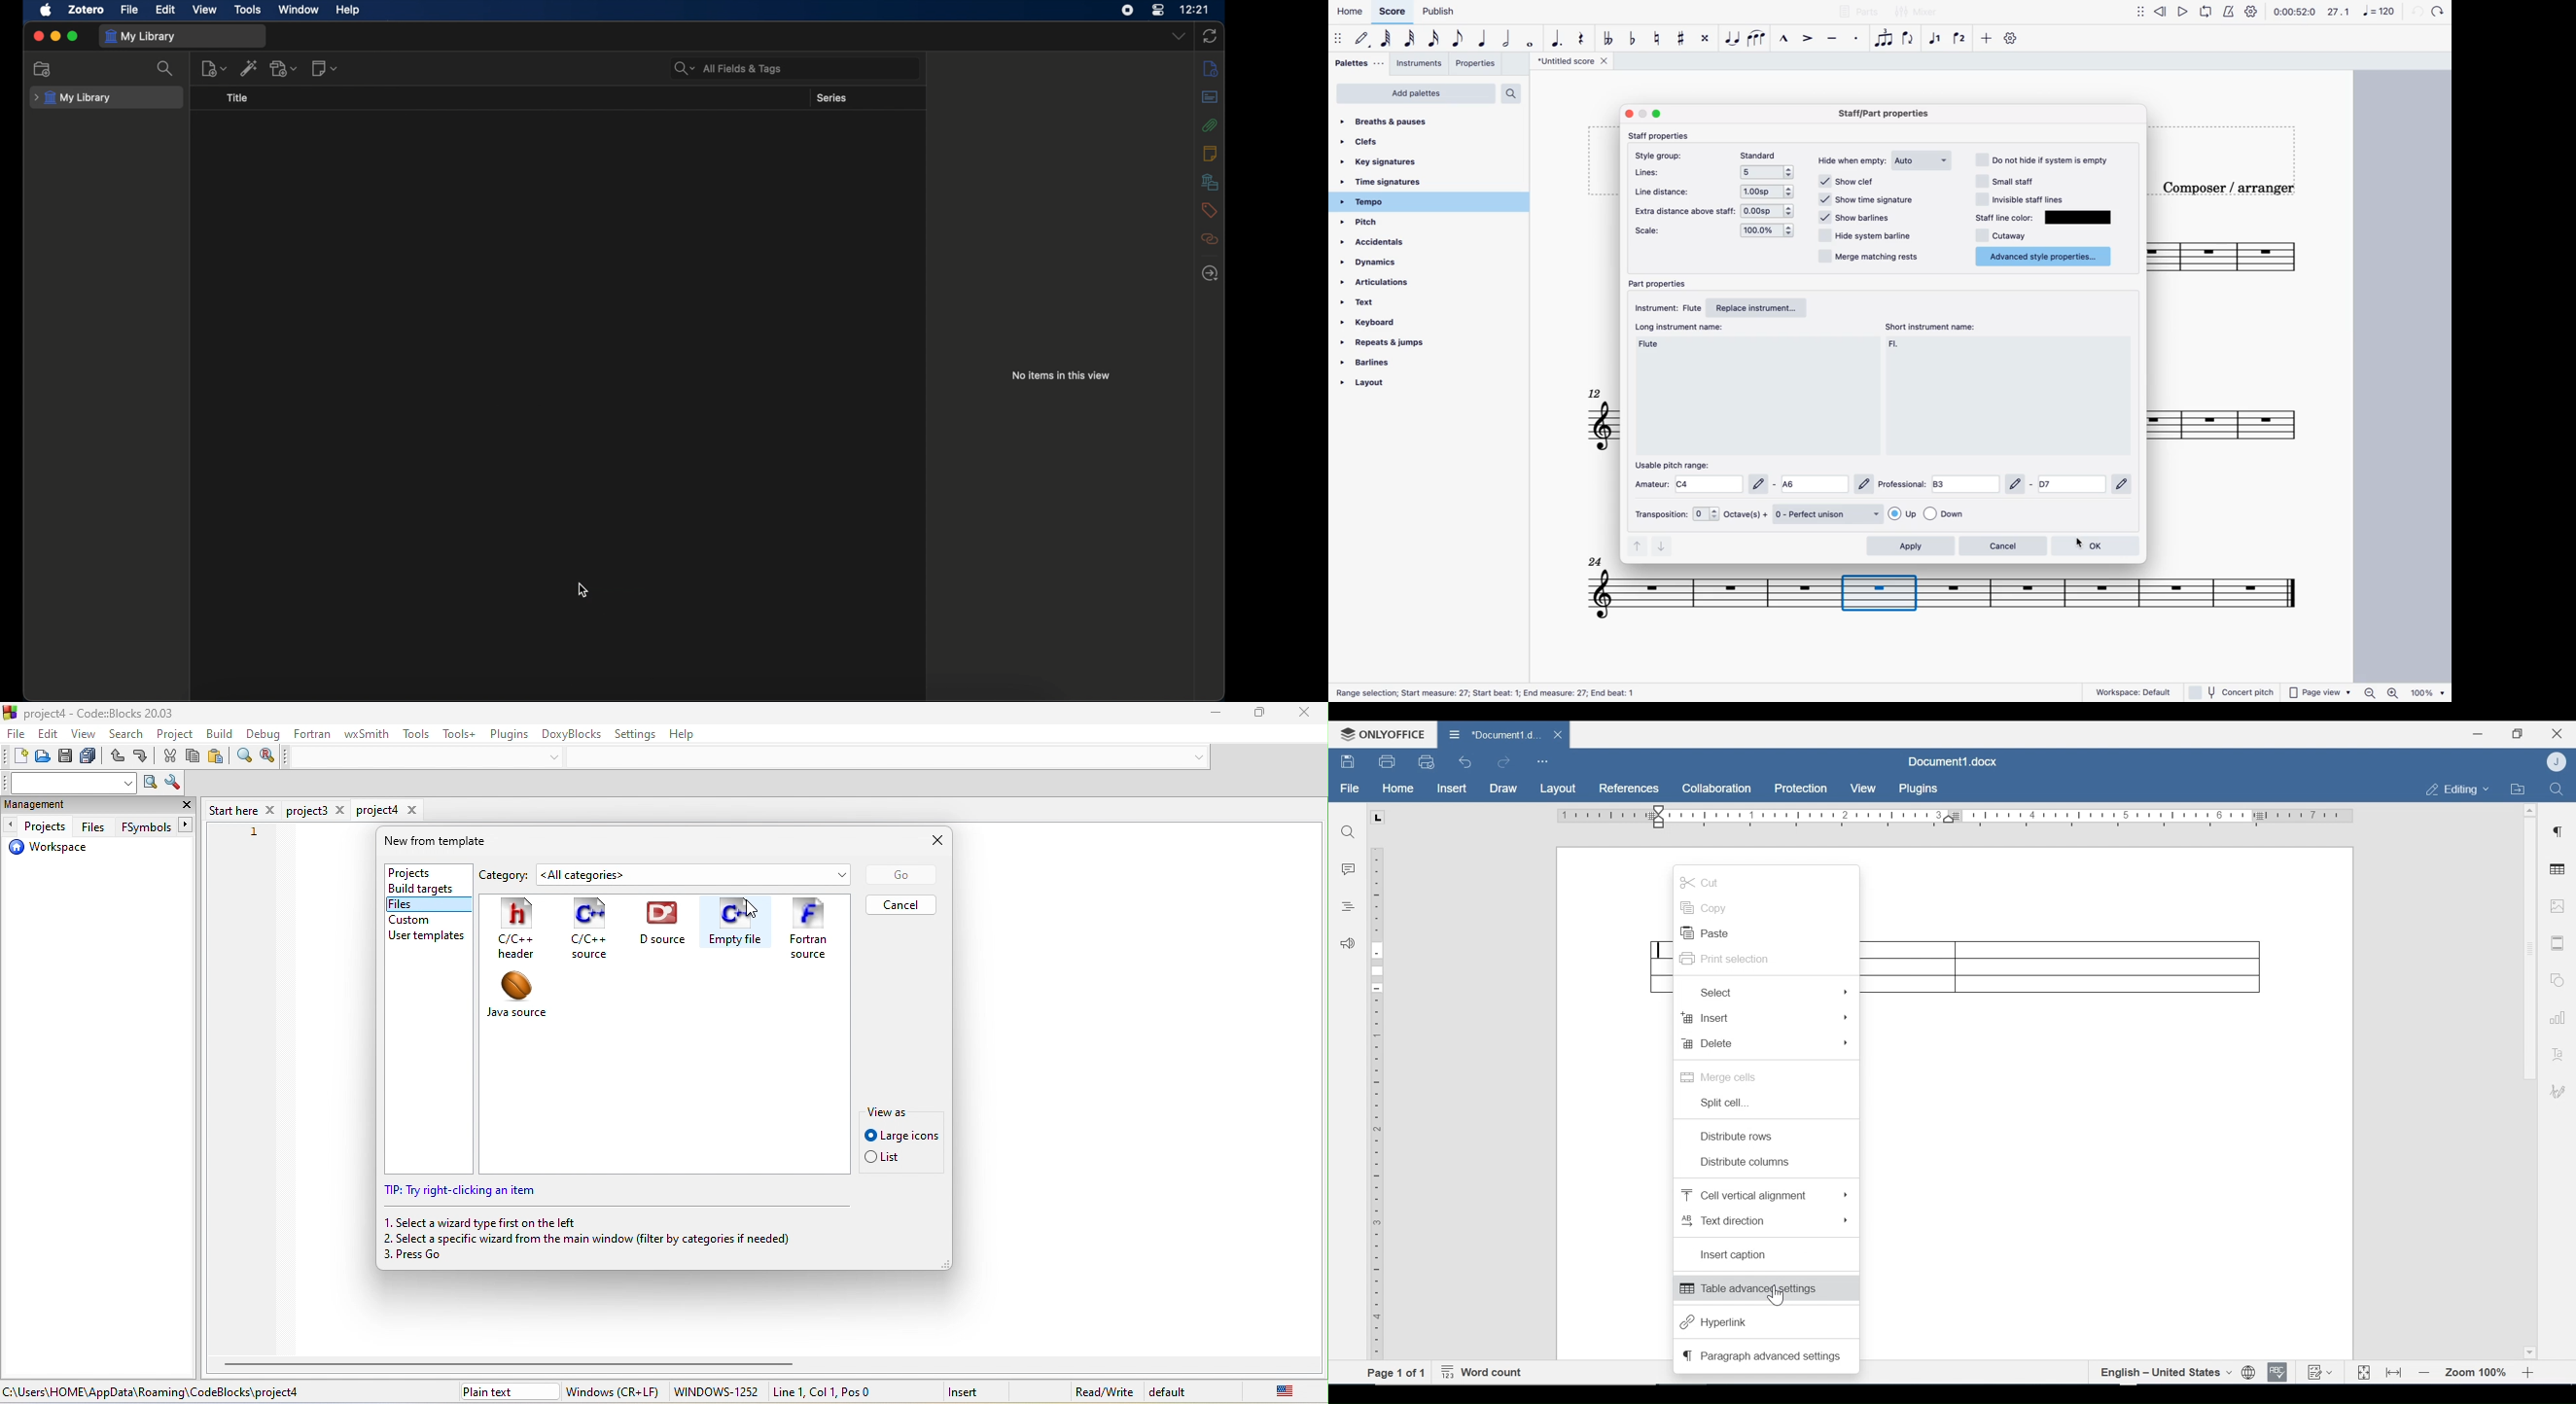 The image size is (2576, 1428). Describe the element at coordinates (729, 68) in the screenshot. I see `search bar` at that location.